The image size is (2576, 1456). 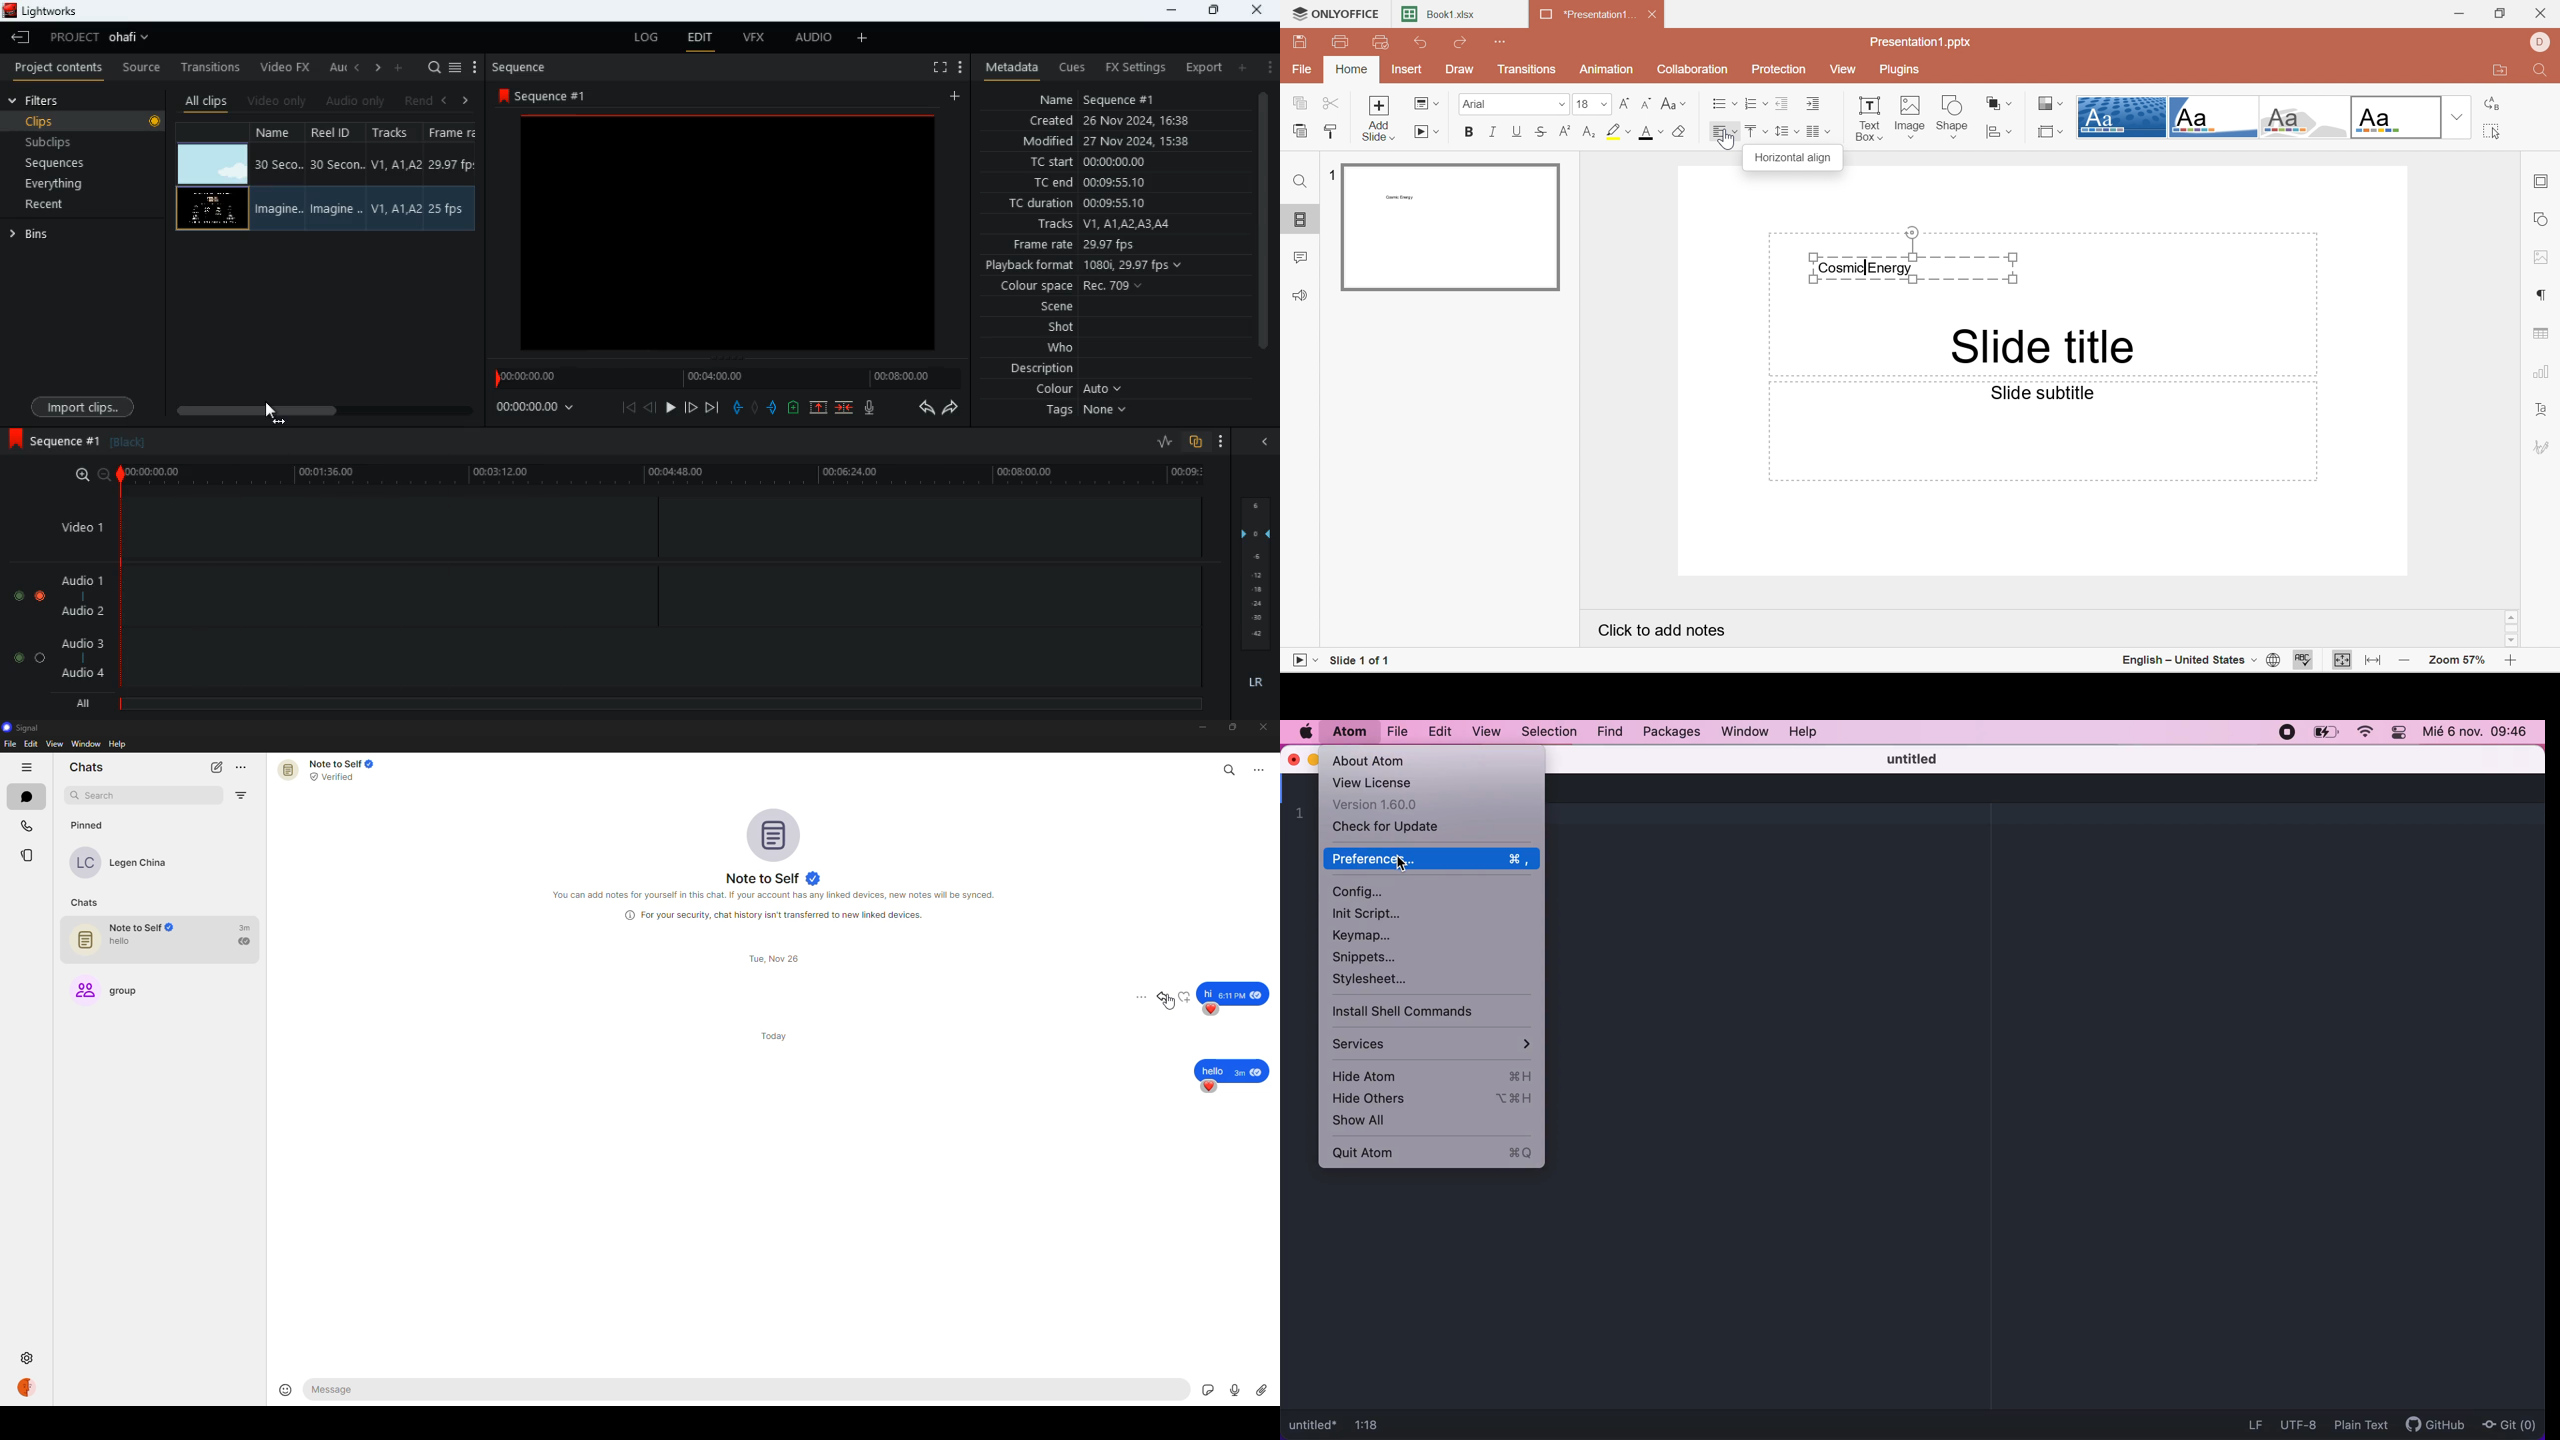 I want to click on sequences, so click(x=62, y=164).